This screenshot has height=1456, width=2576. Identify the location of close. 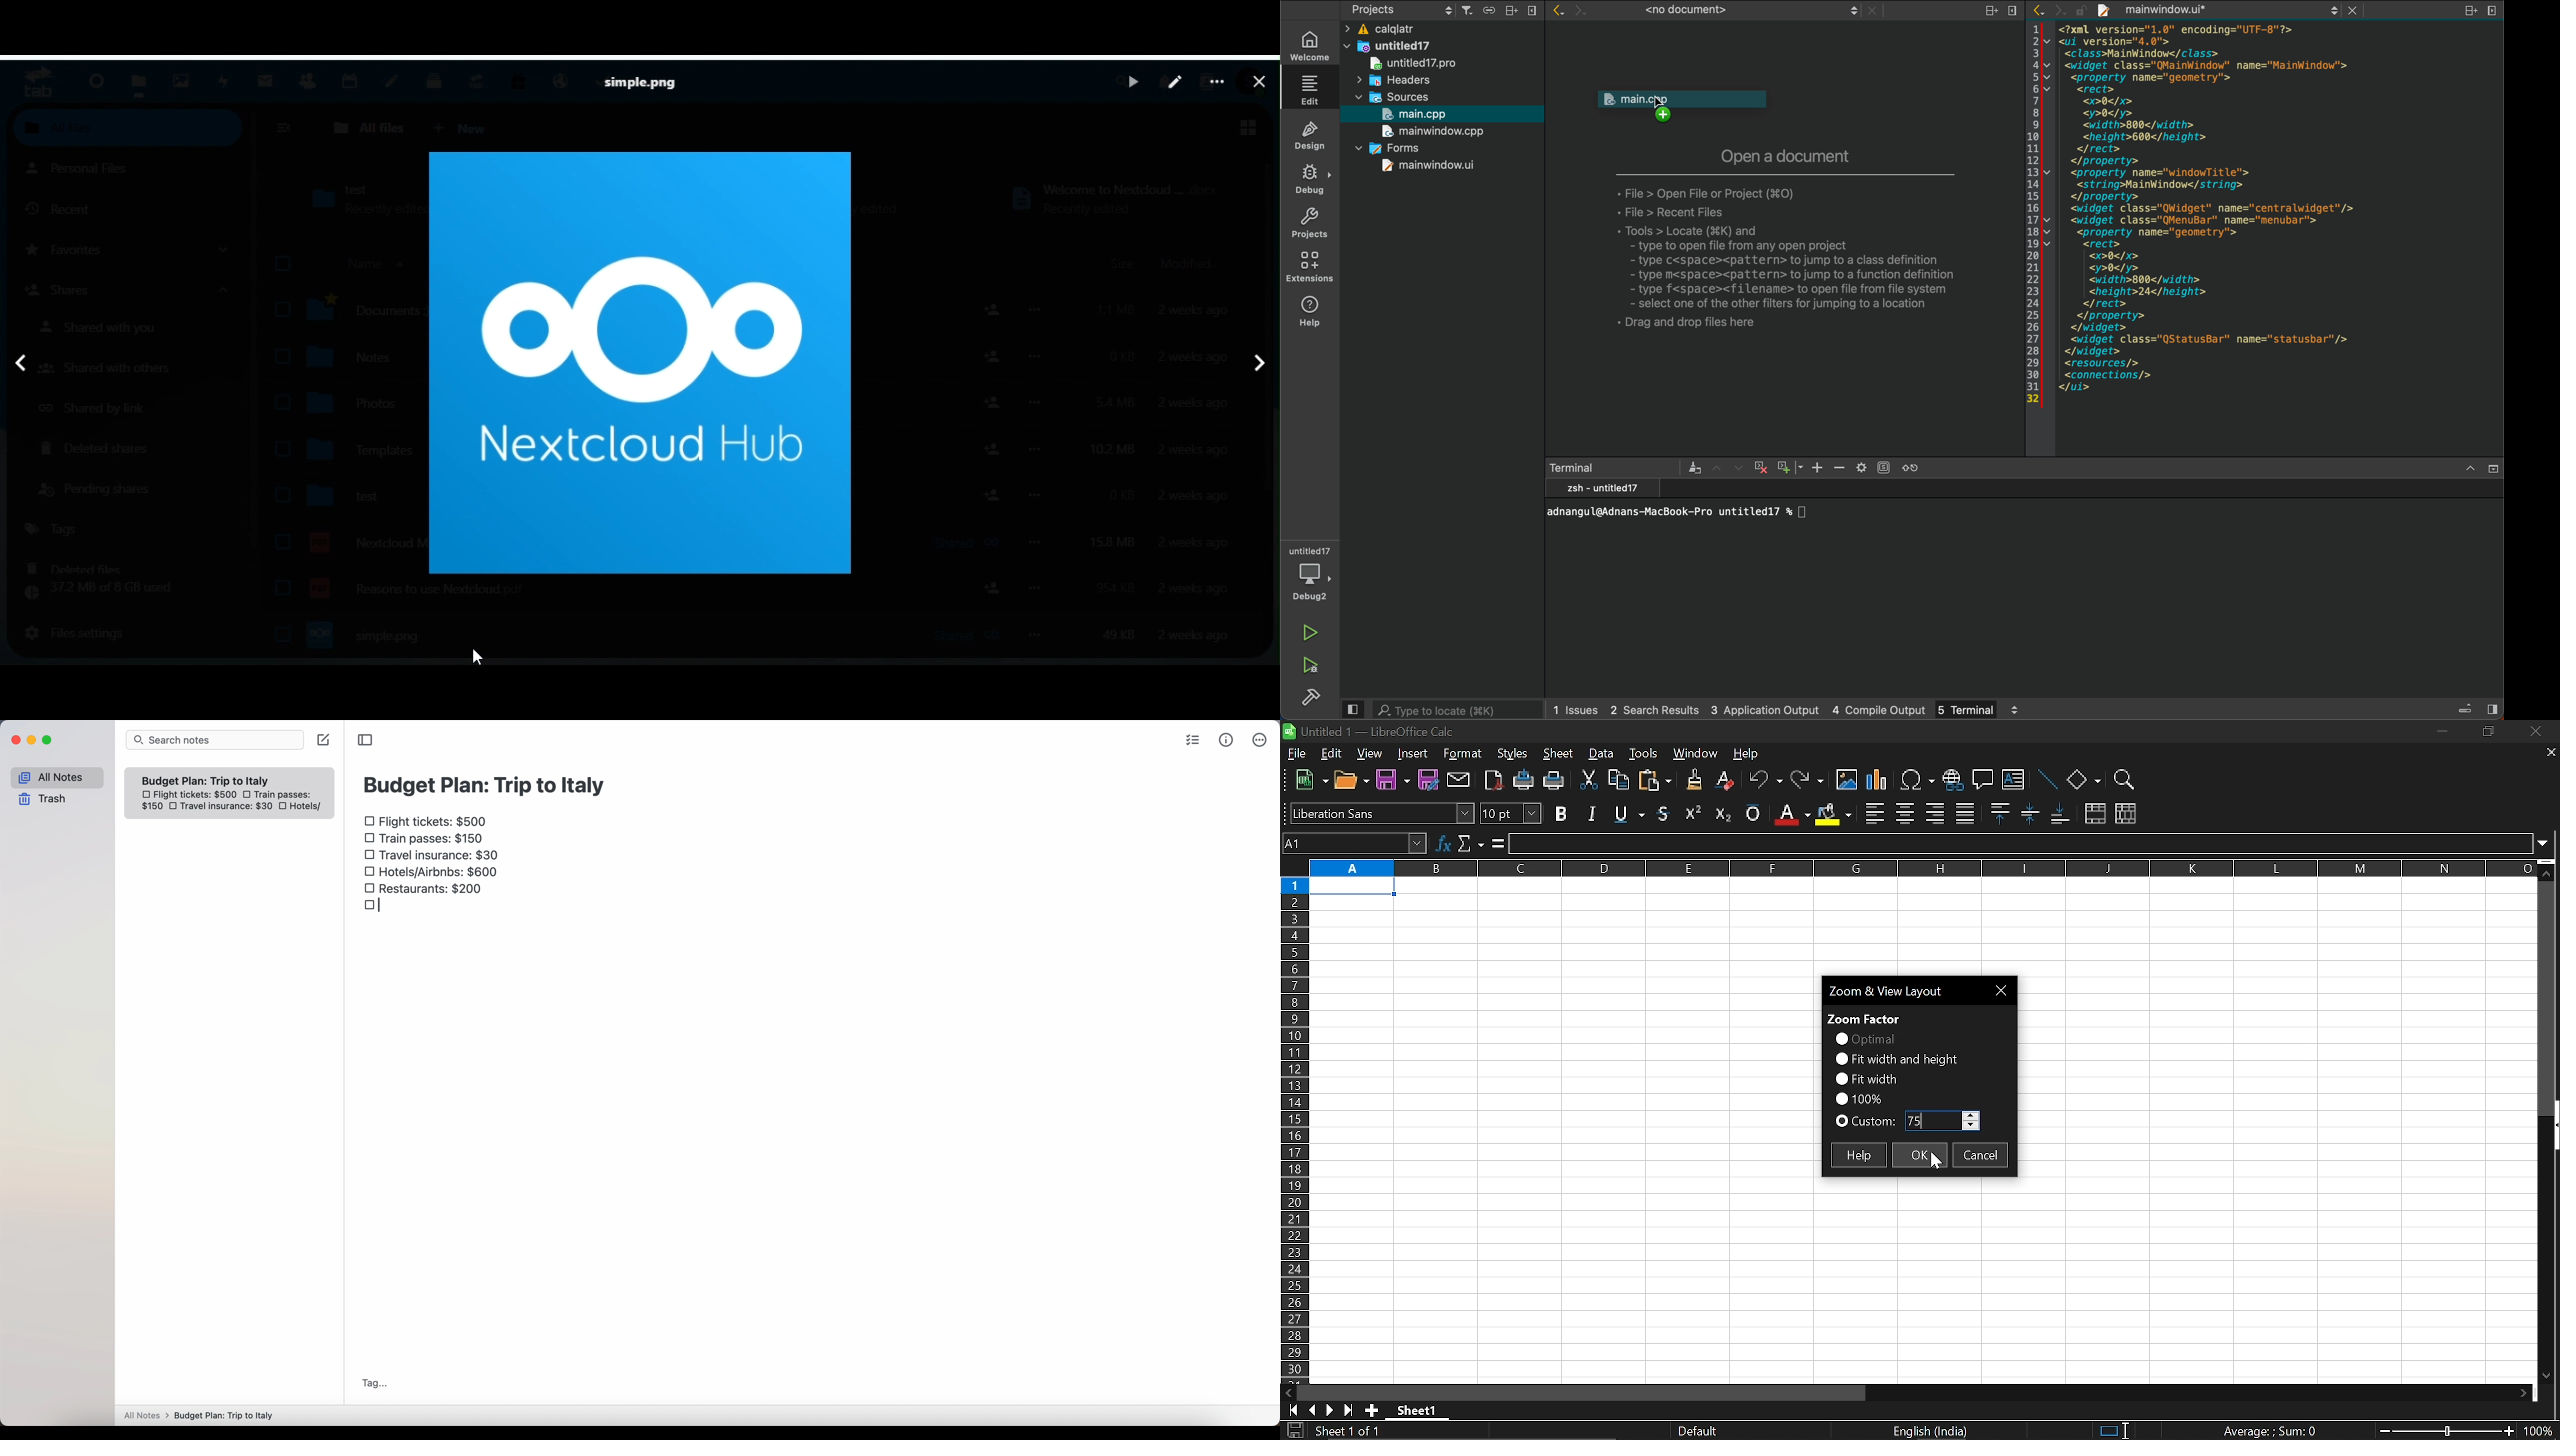
(2532, 733).